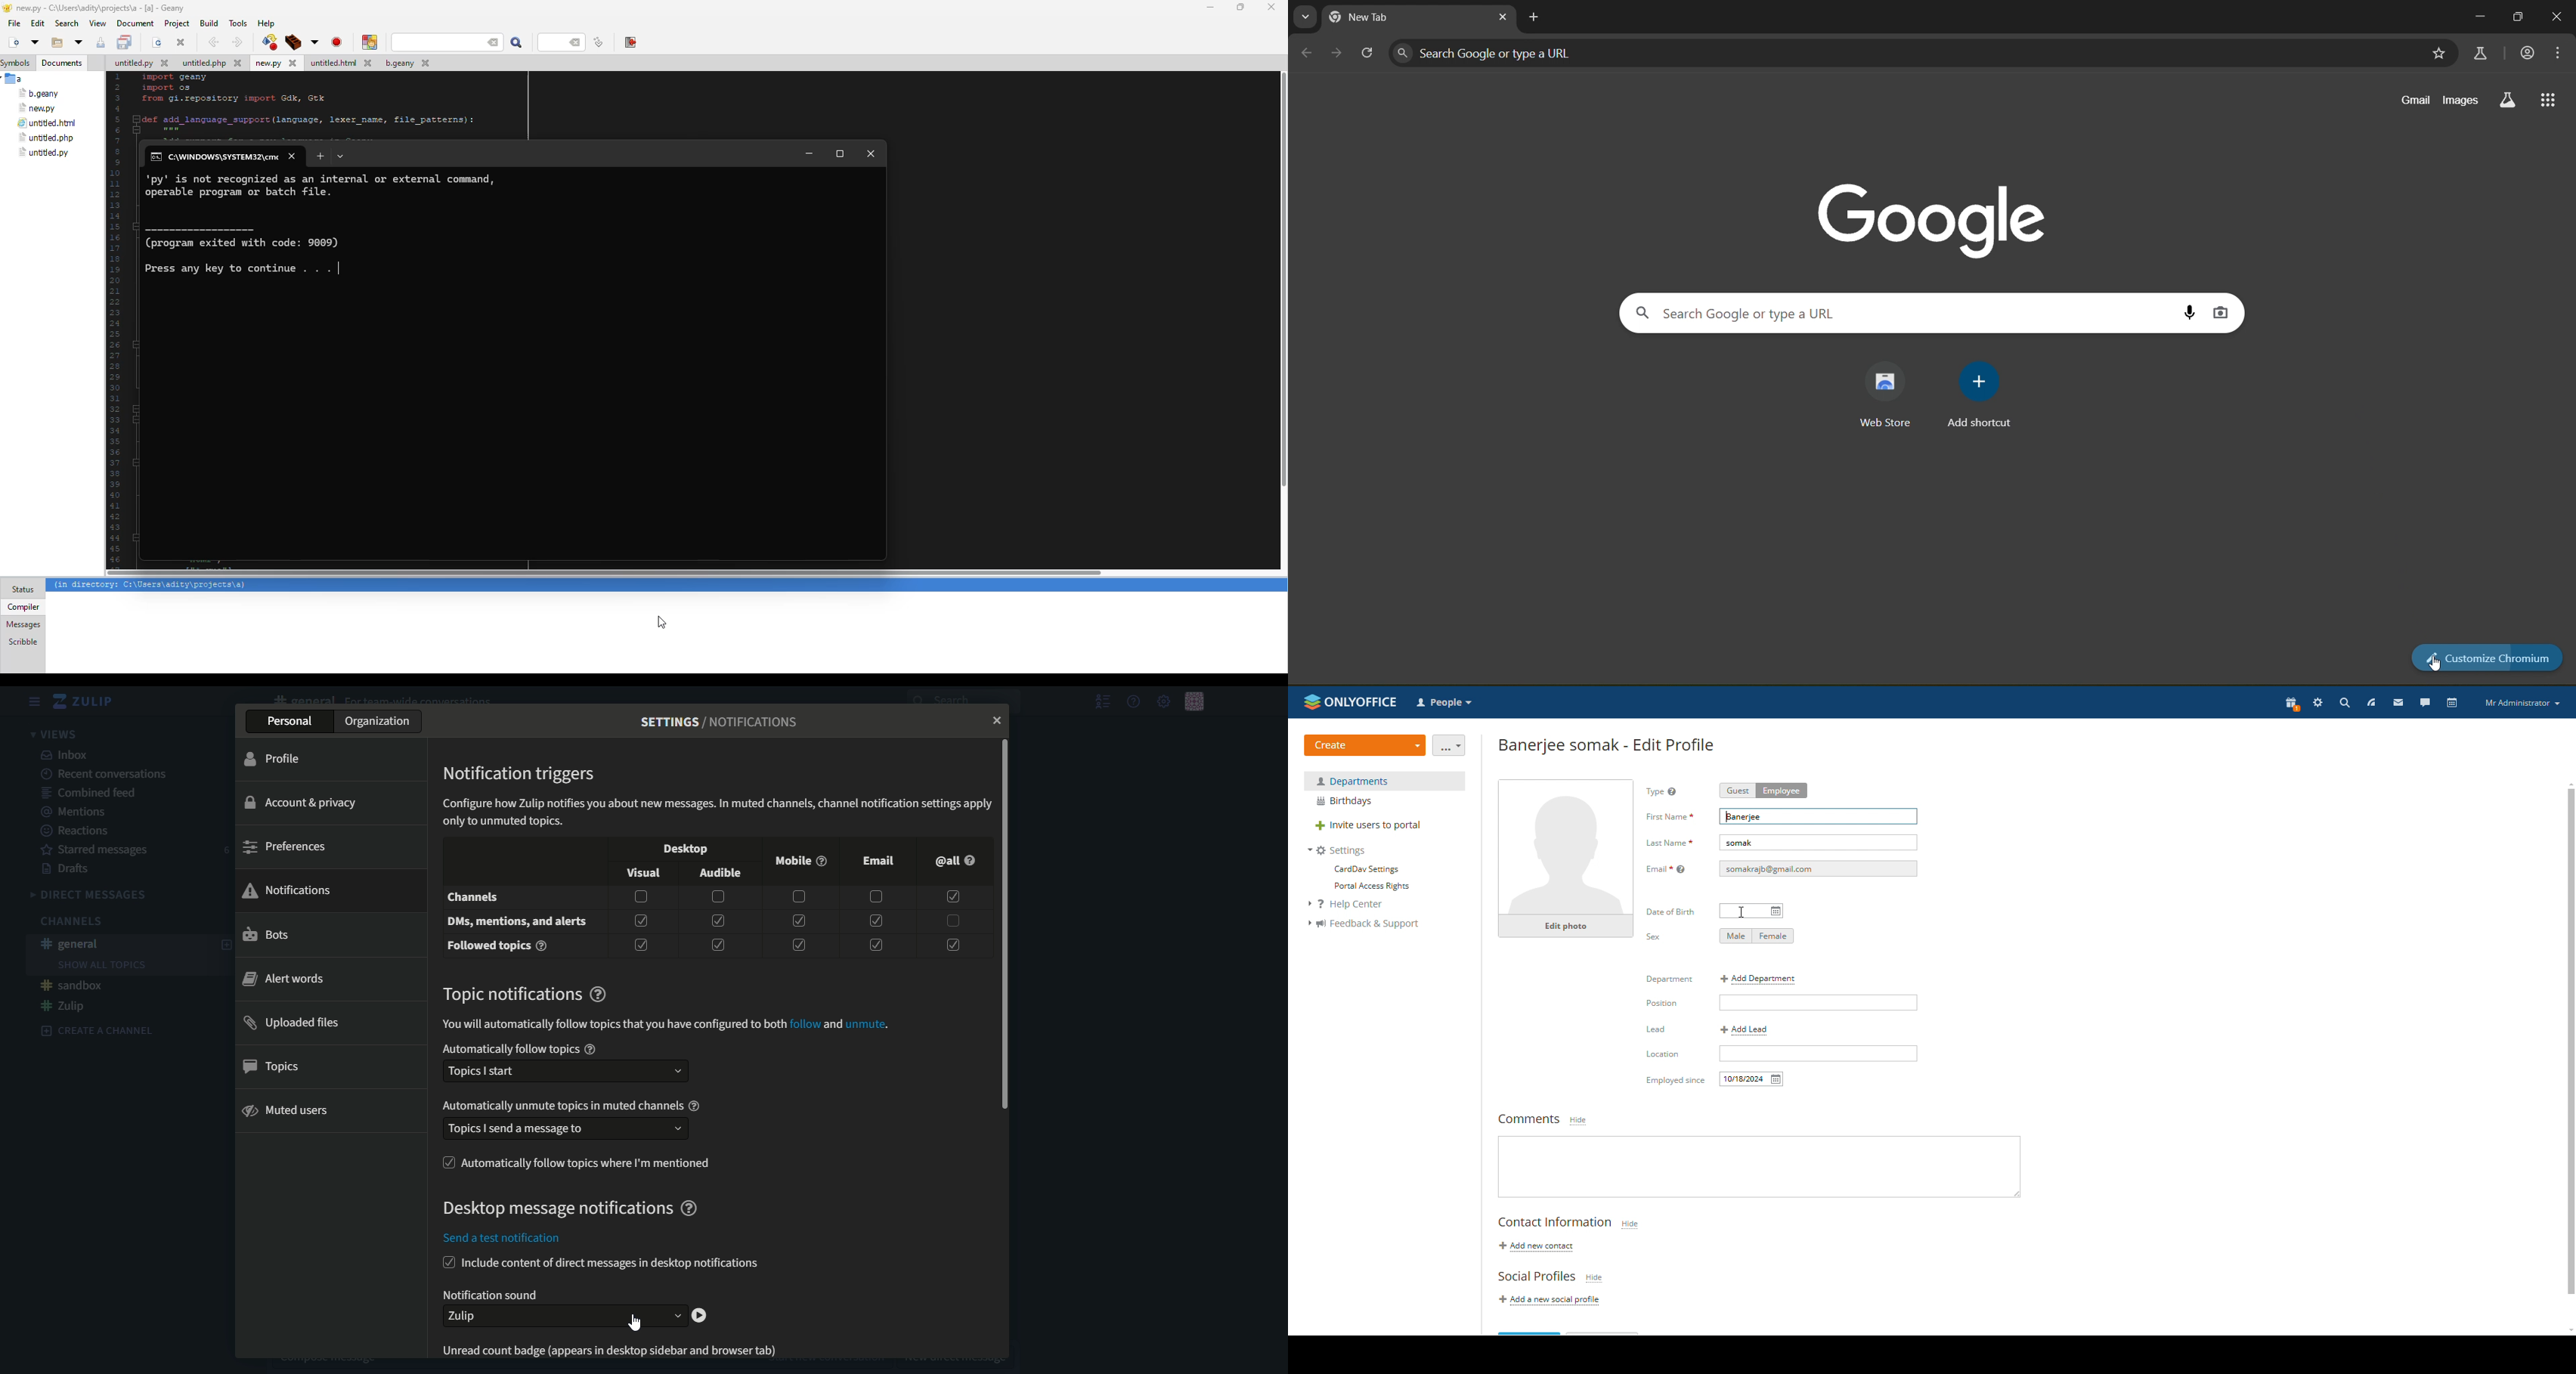  Describe the element at coordinates (1746, 912) in the screenshot. I see `mouse pointer` at that location.